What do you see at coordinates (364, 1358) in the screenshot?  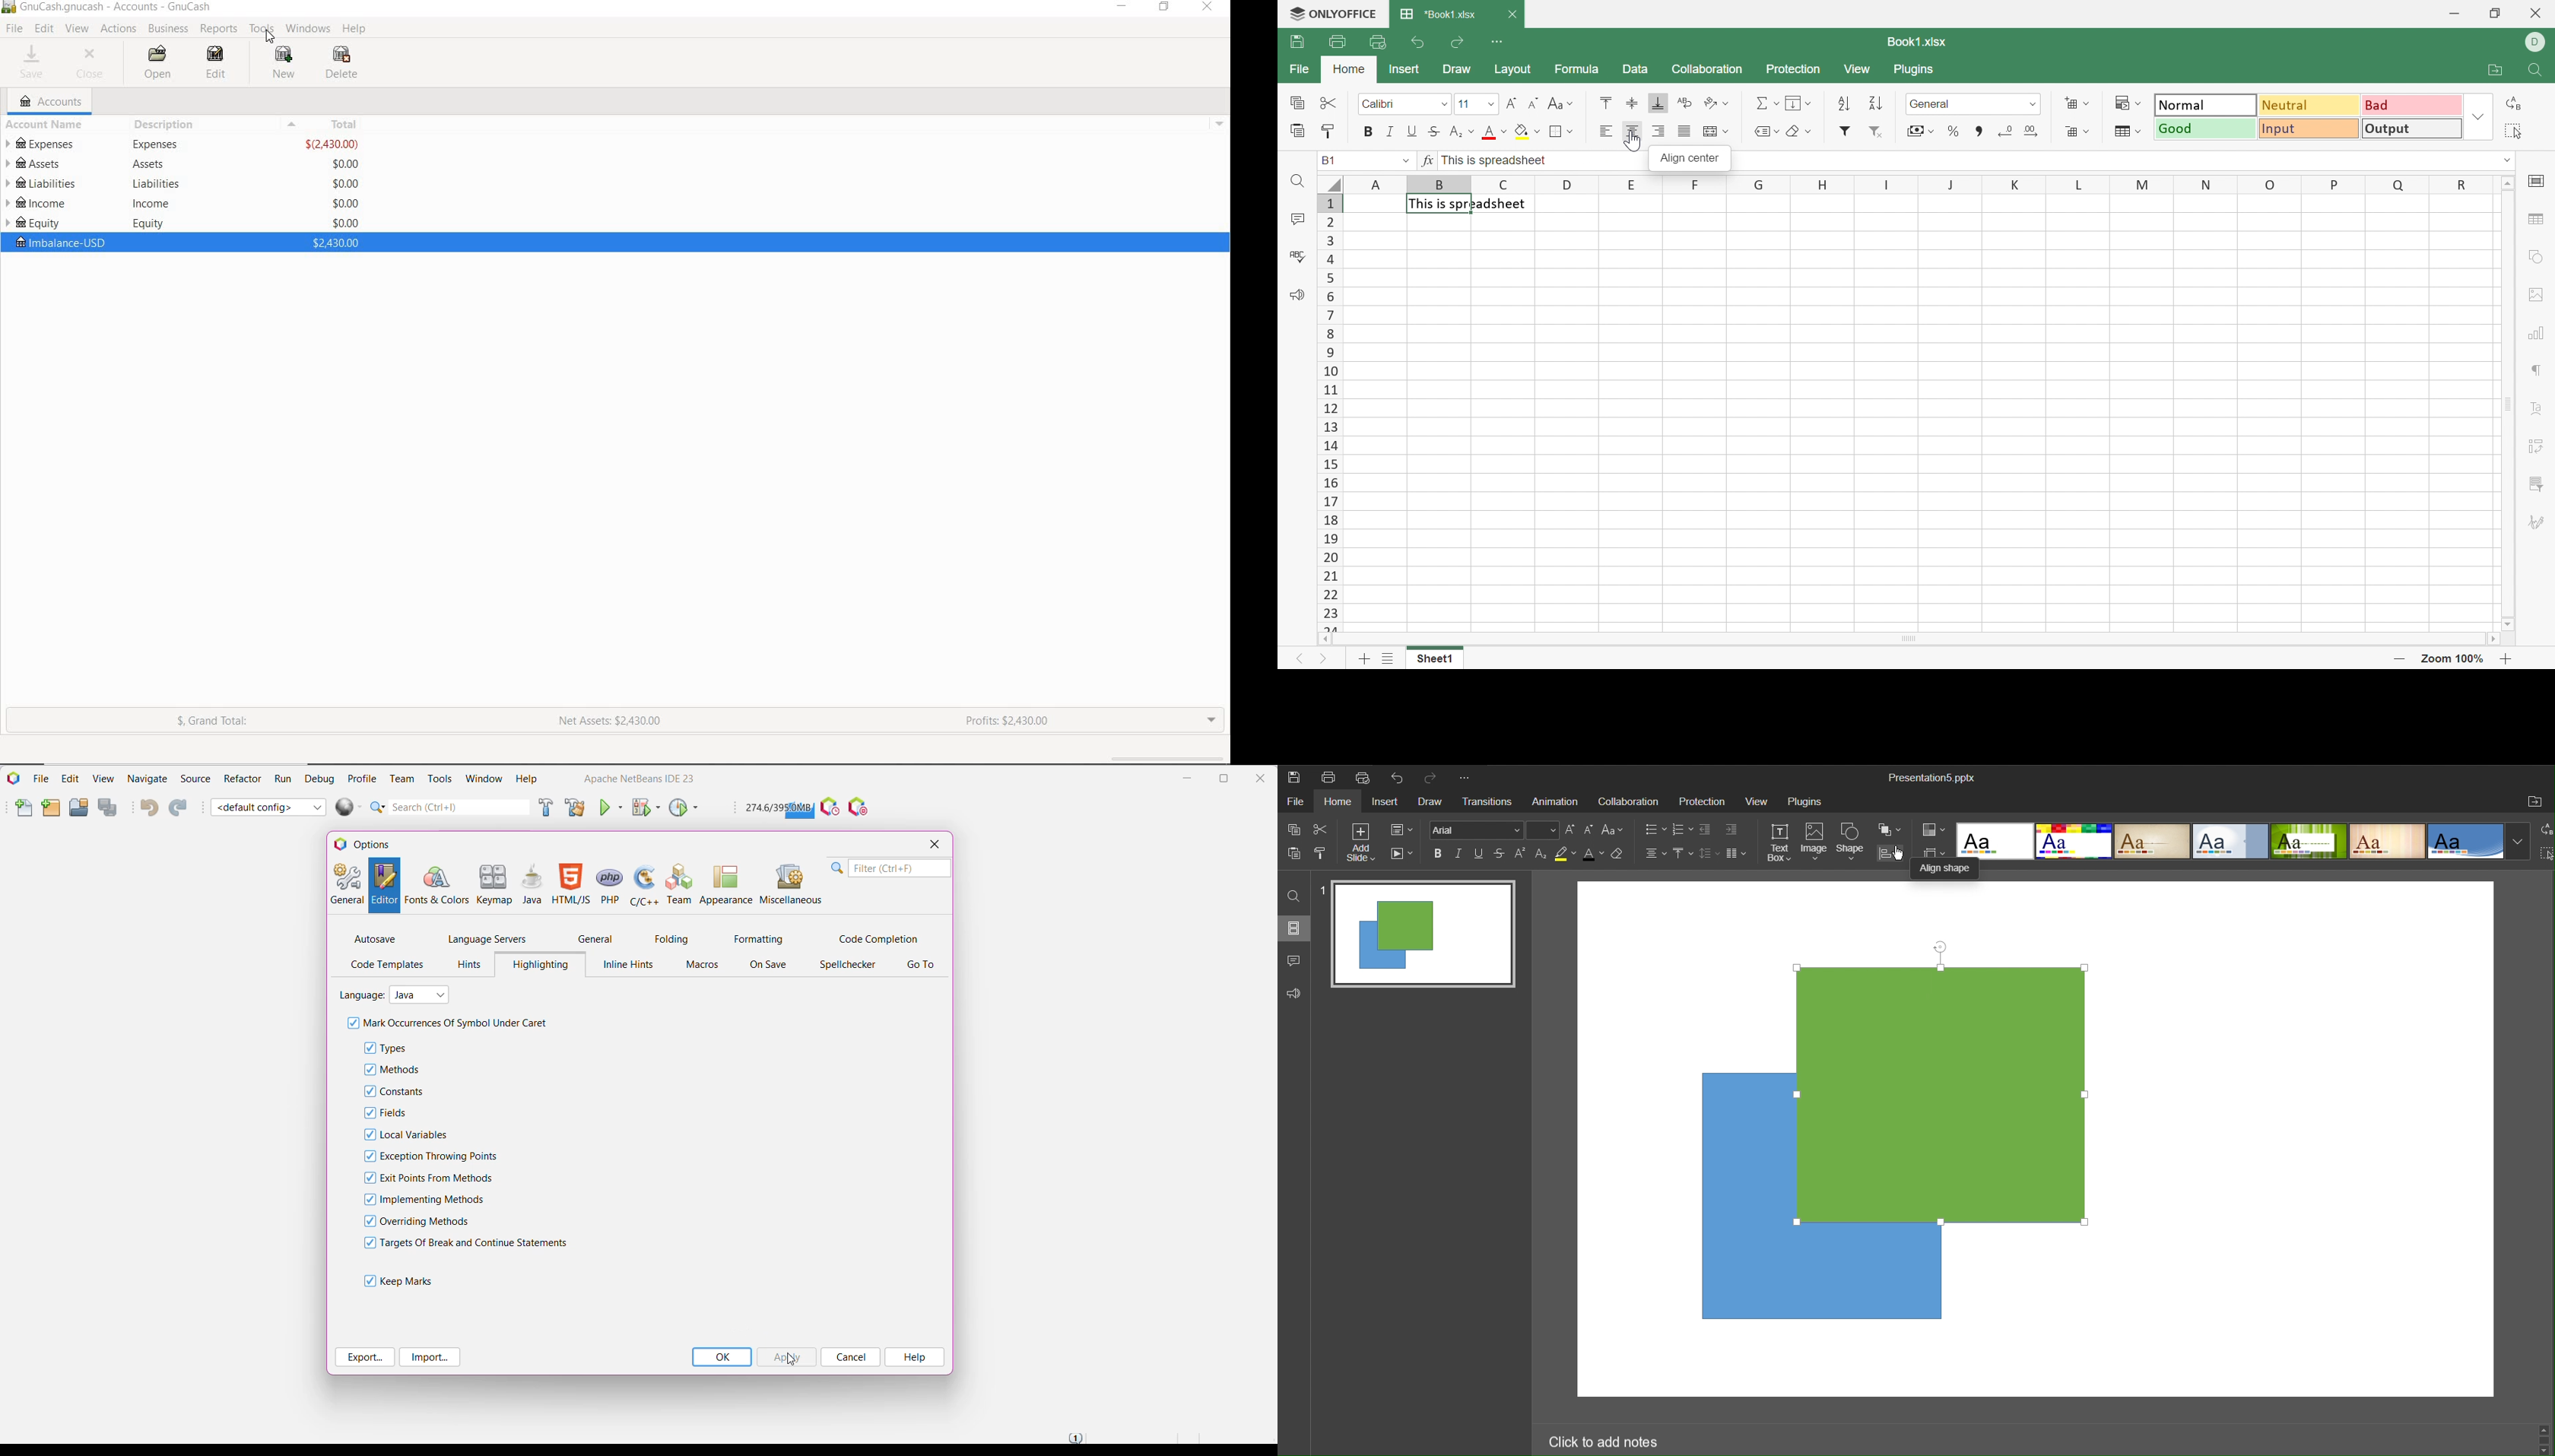 I see `Export` at bounding box center [364, 1358].